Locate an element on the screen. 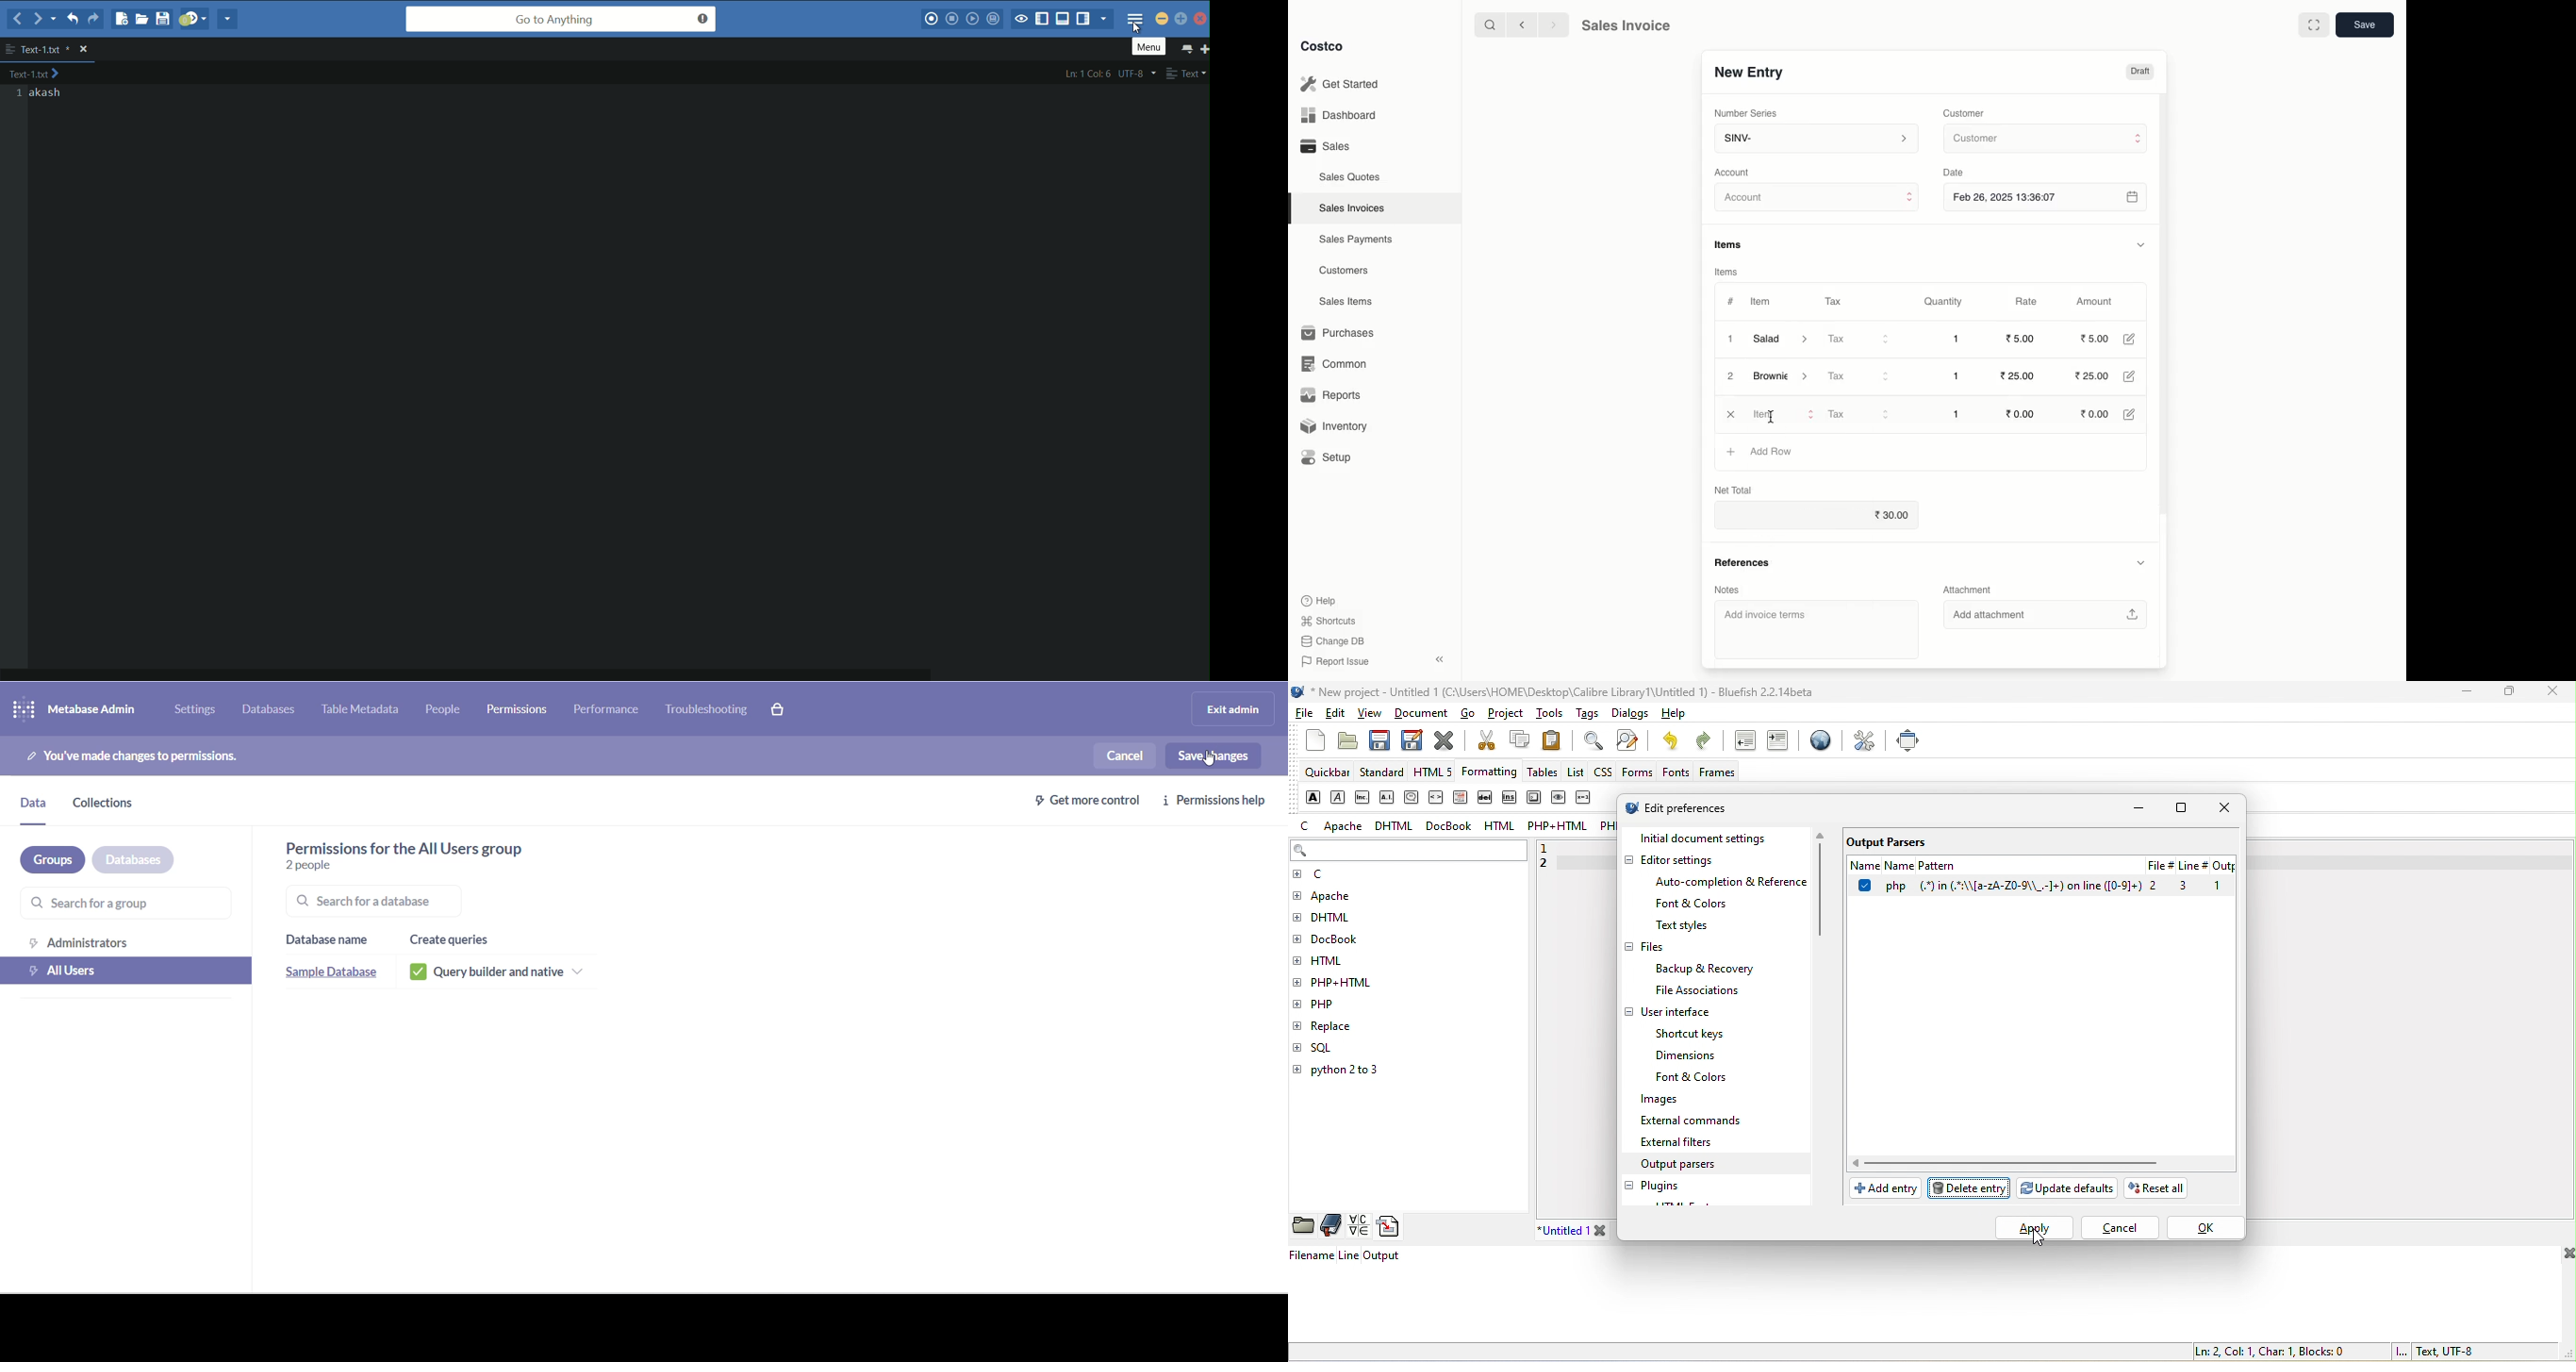 This screenshot has height=1372, width=2576. dhtml is located at coordinates (1338, 921).